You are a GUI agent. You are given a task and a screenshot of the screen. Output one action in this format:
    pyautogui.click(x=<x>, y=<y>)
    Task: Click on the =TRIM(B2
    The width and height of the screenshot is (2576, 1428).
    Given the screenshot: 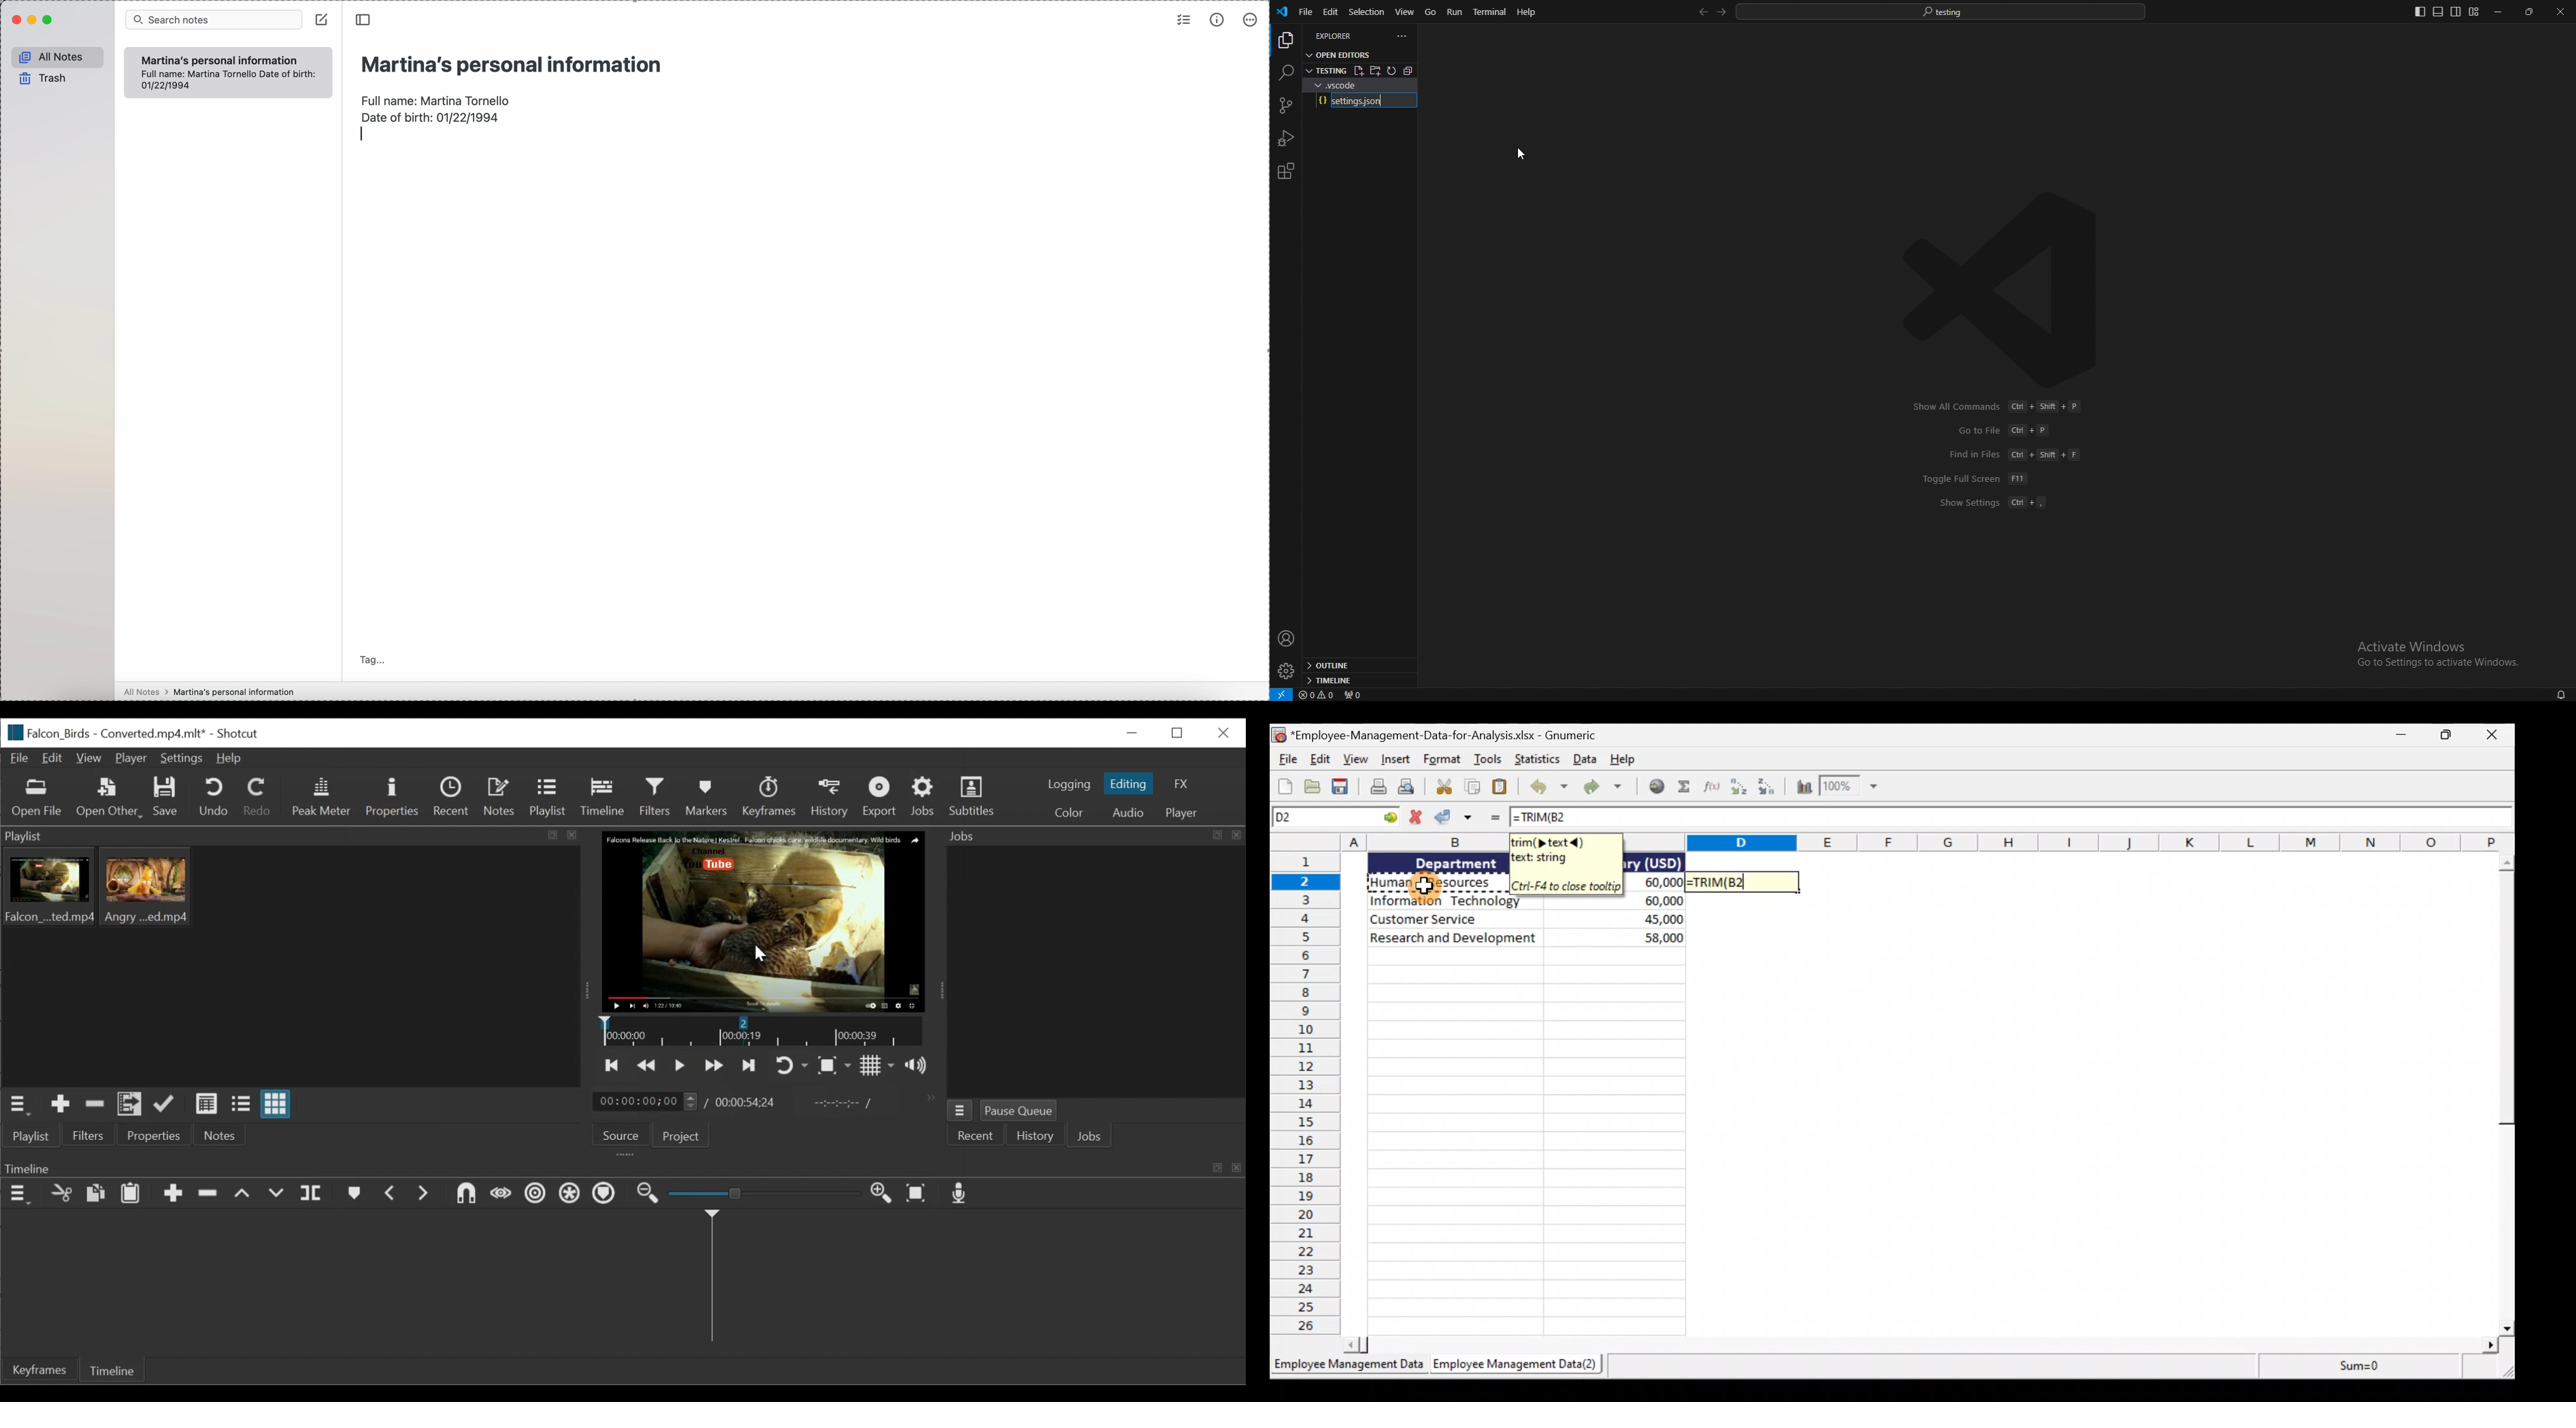 What is the action you would take?
    pyautogui.click(x=1745, y=882)
    